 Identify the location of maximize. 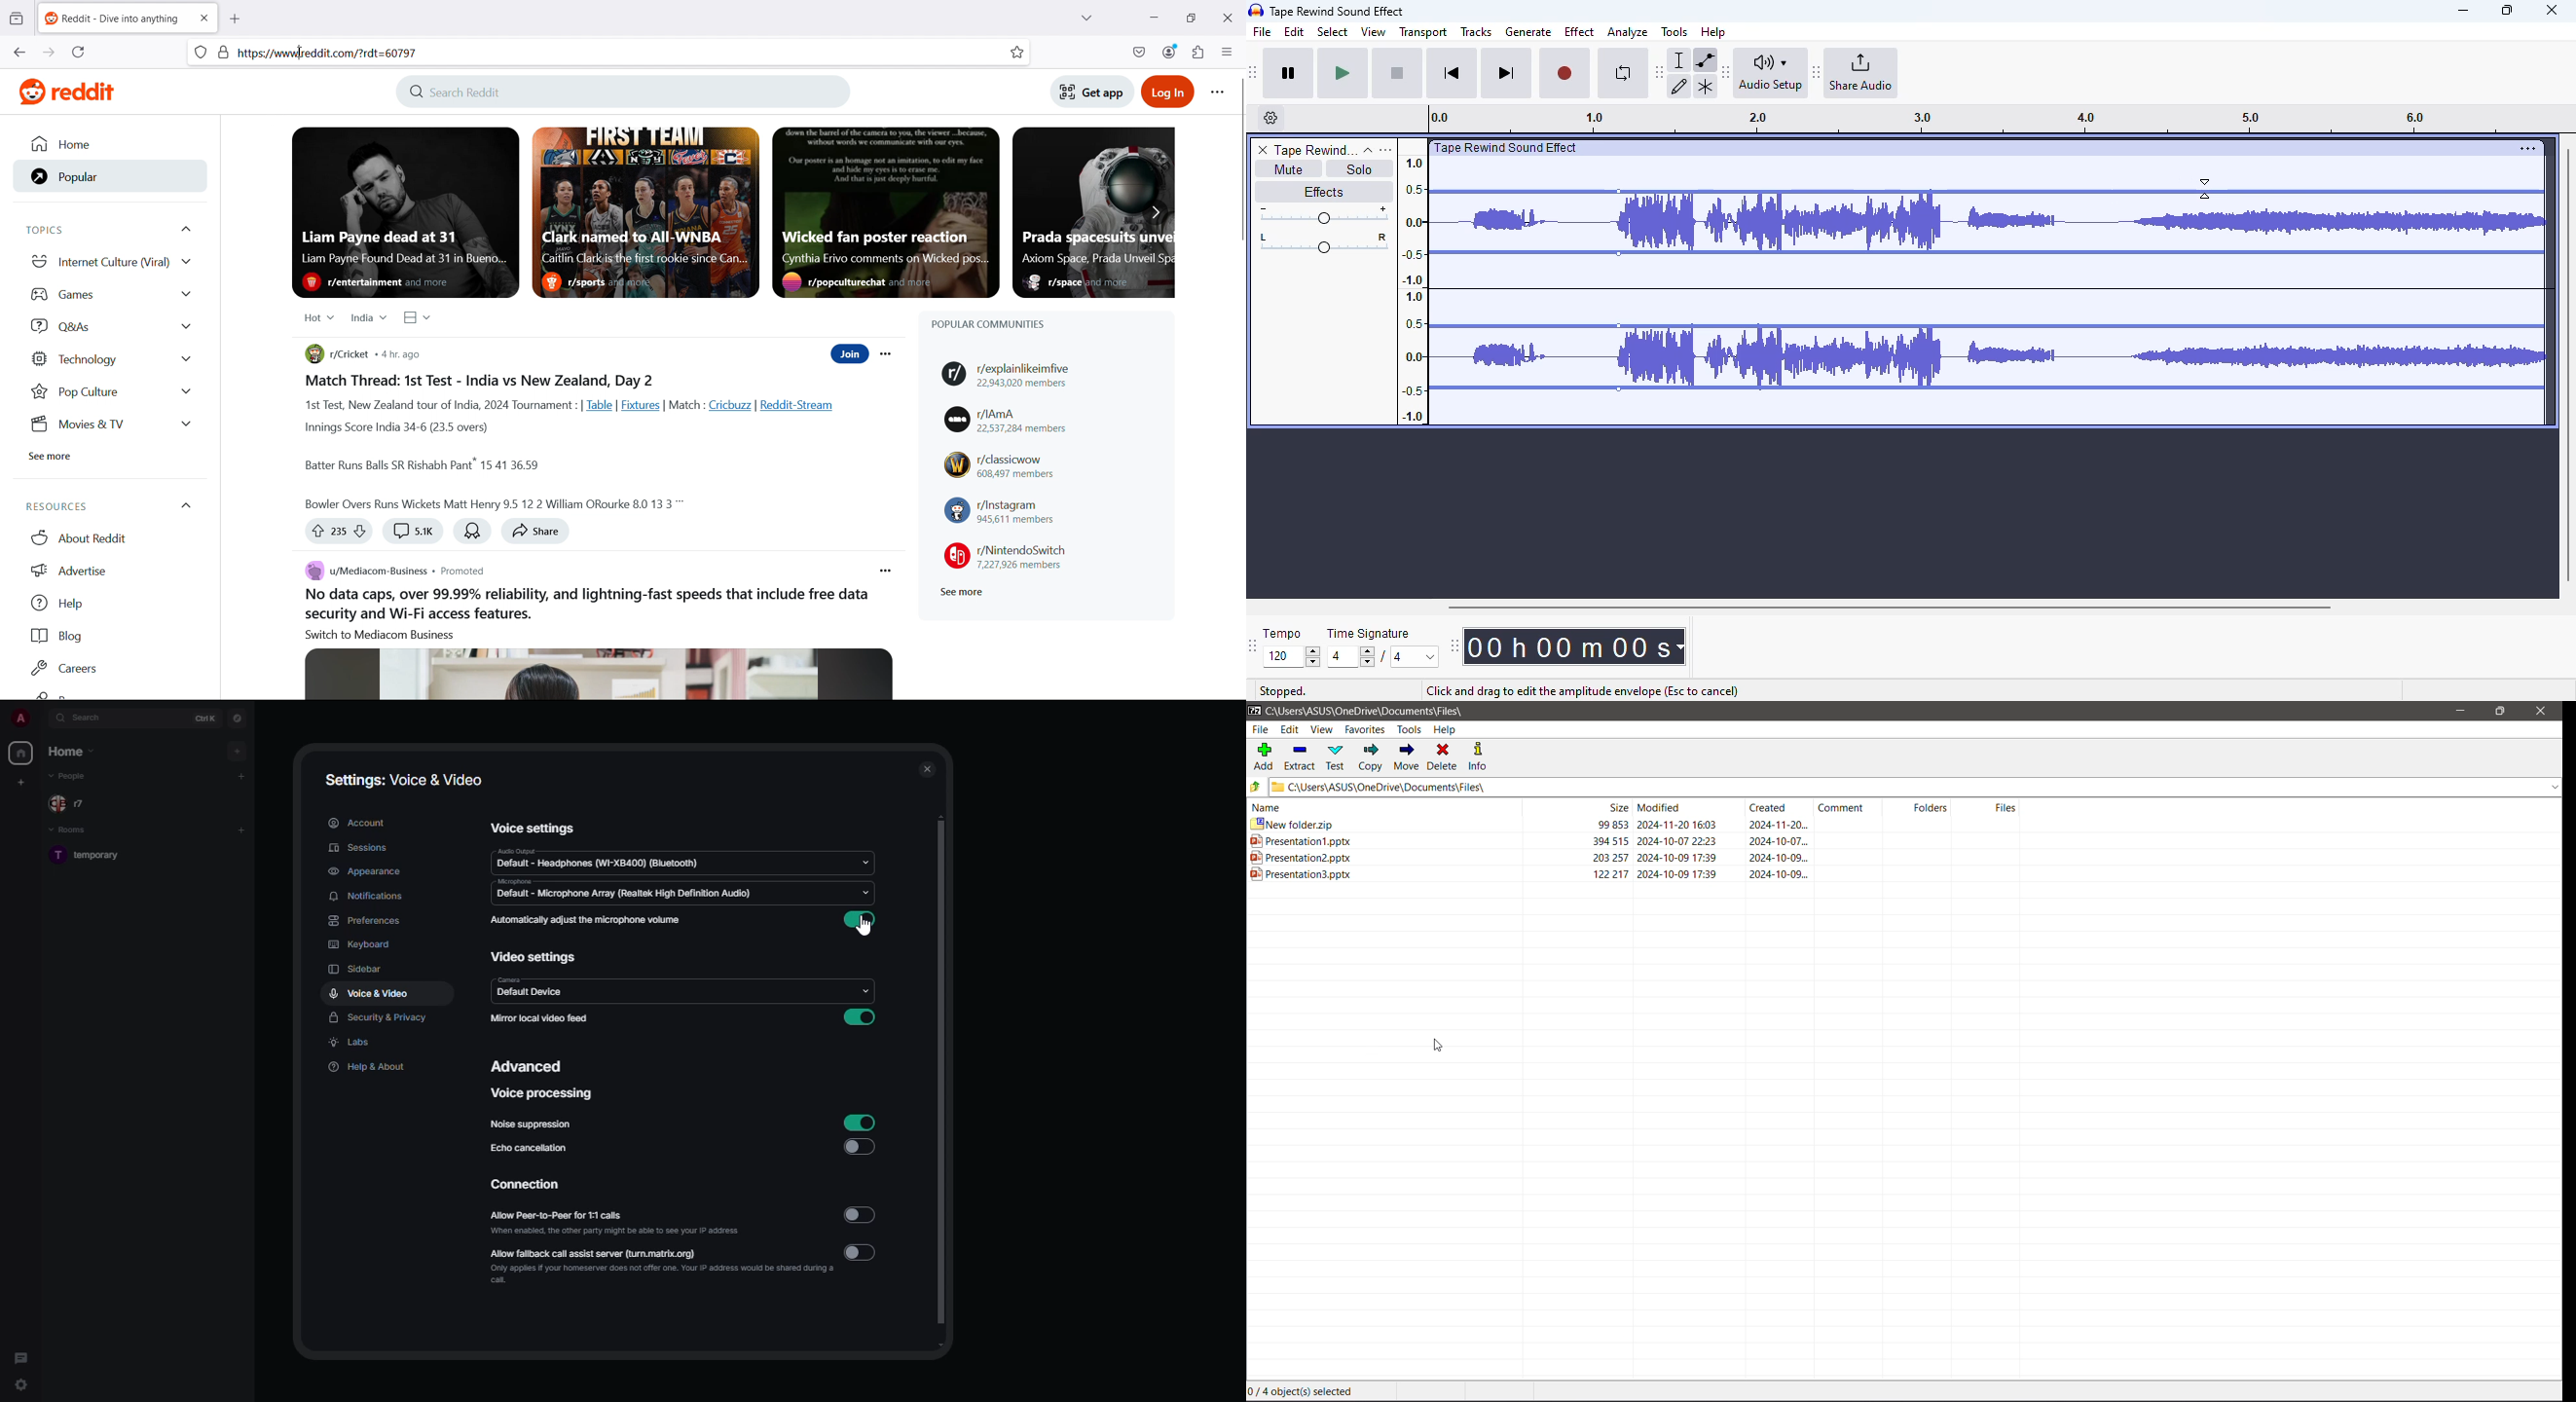
(2507, 10).